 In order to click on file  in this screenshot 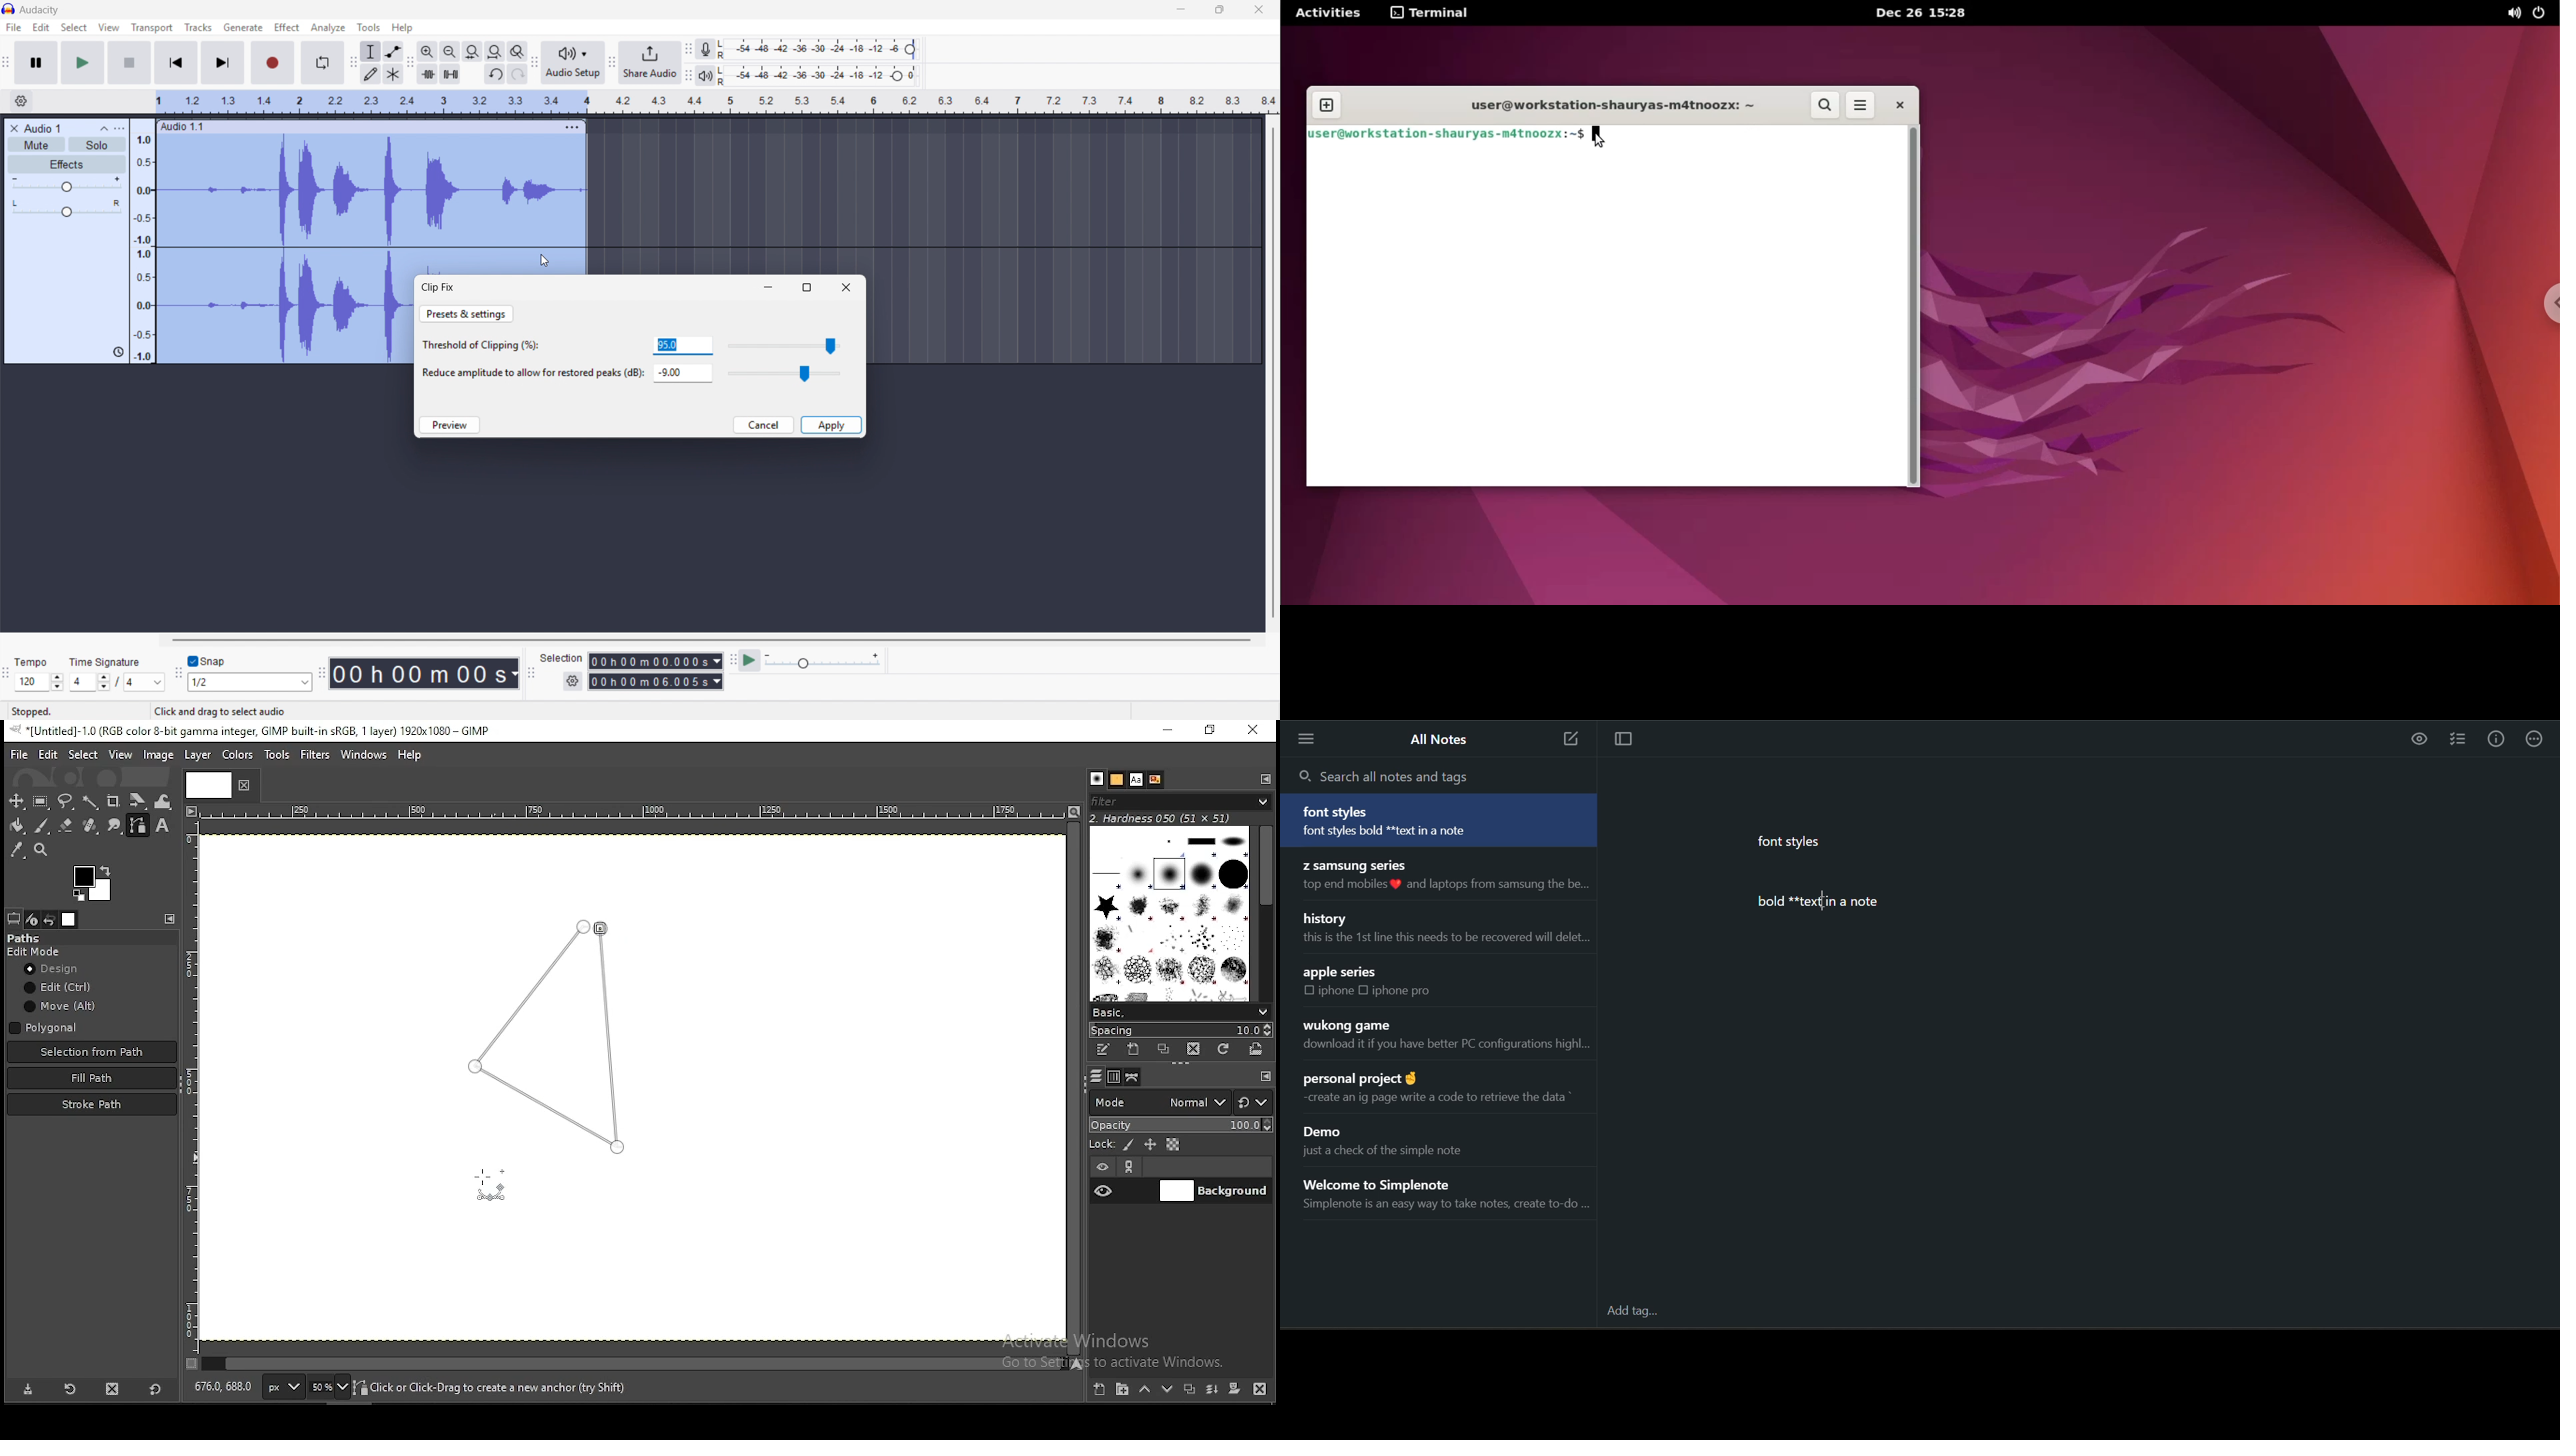, I will do `click(13, 27)`.